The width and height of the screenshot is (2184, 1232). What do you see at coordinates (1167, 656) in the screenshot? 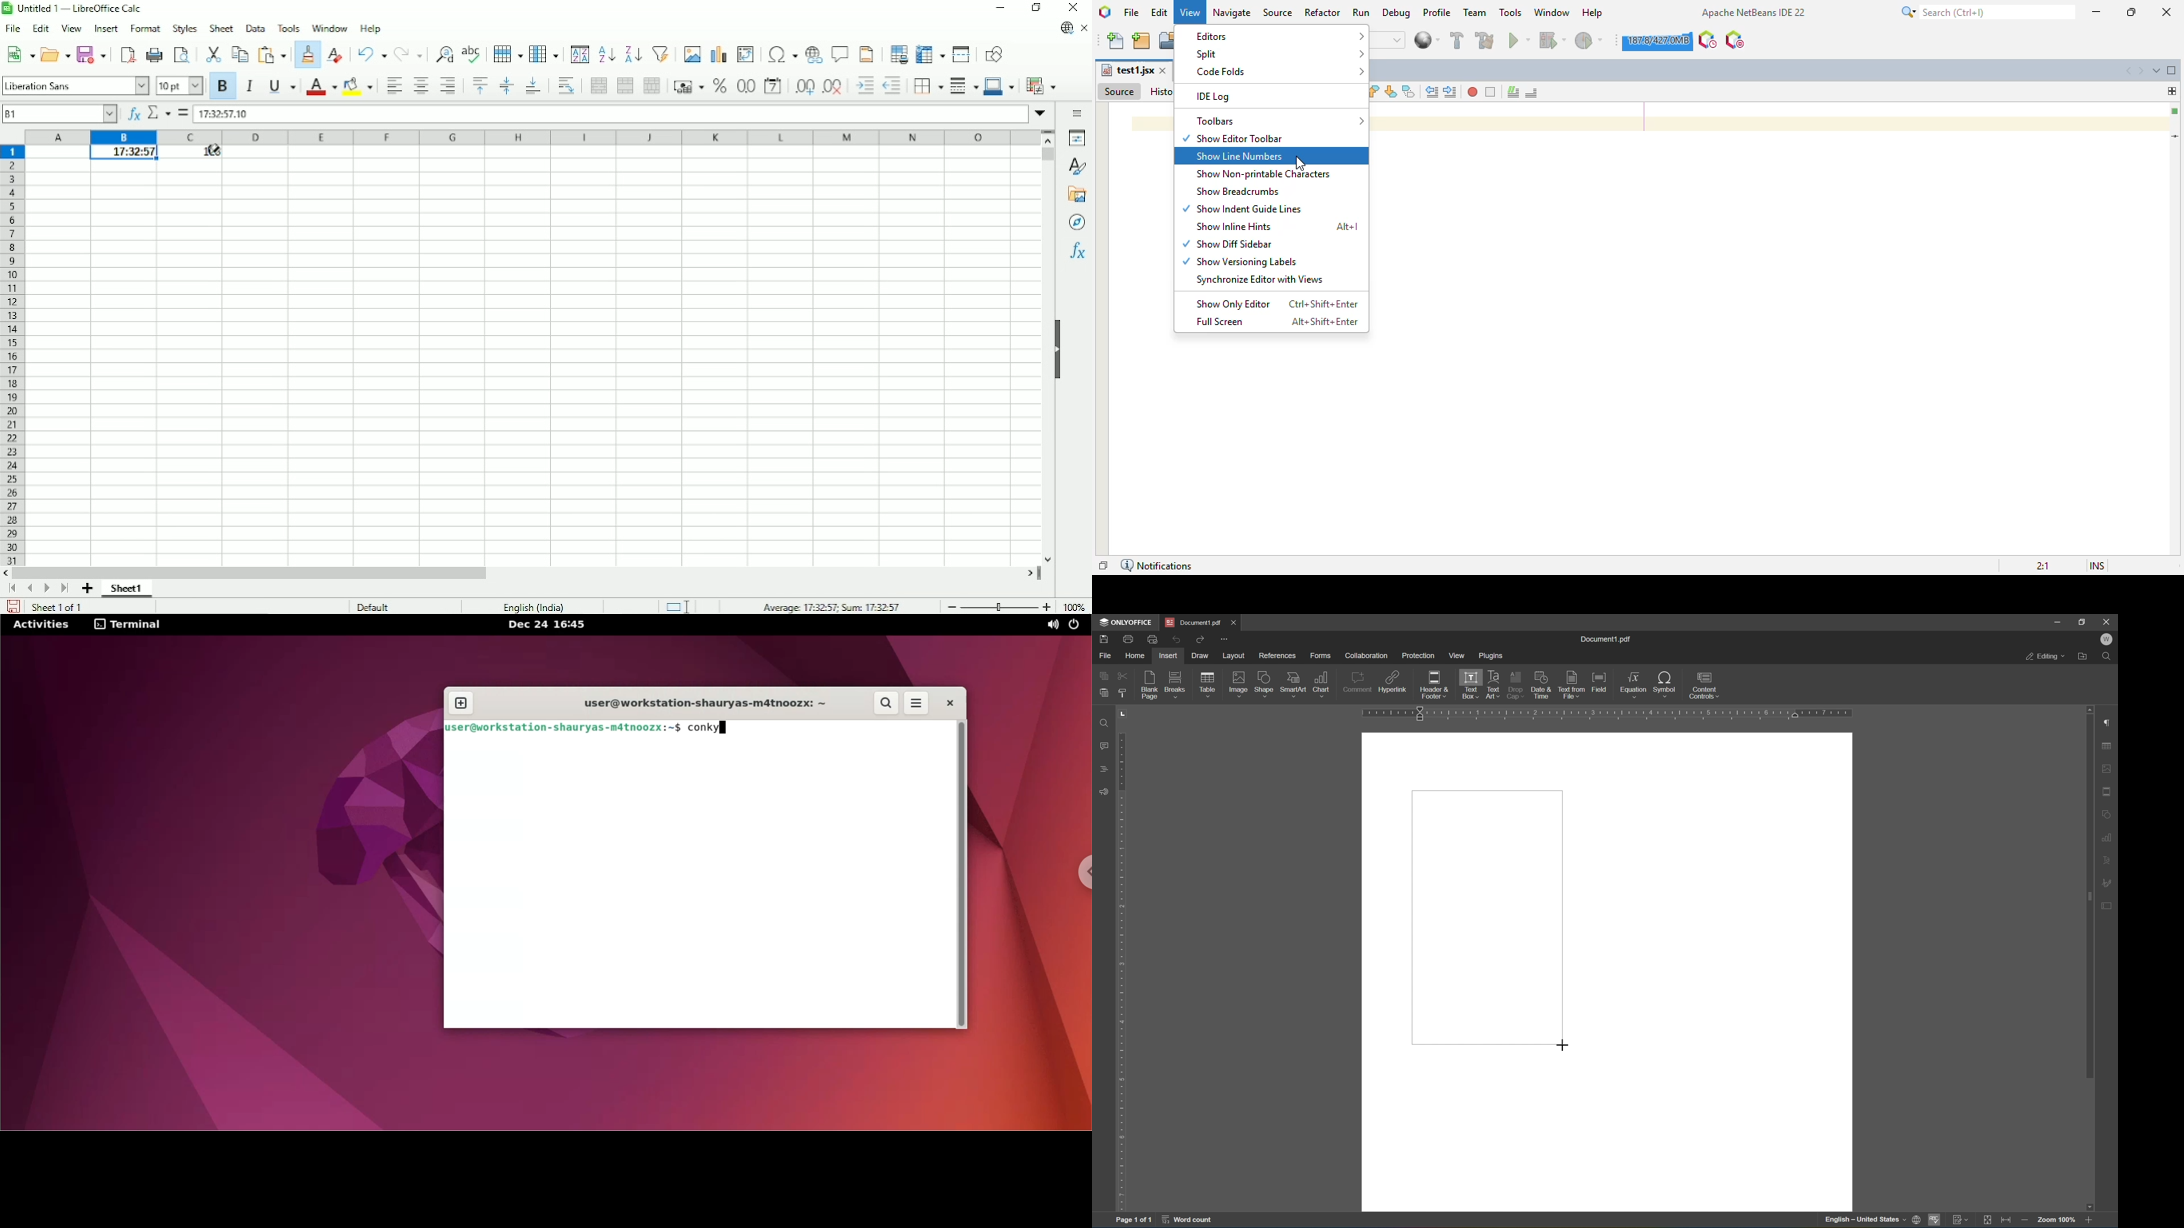
I see `insert` at bounding box center [1167, 656].